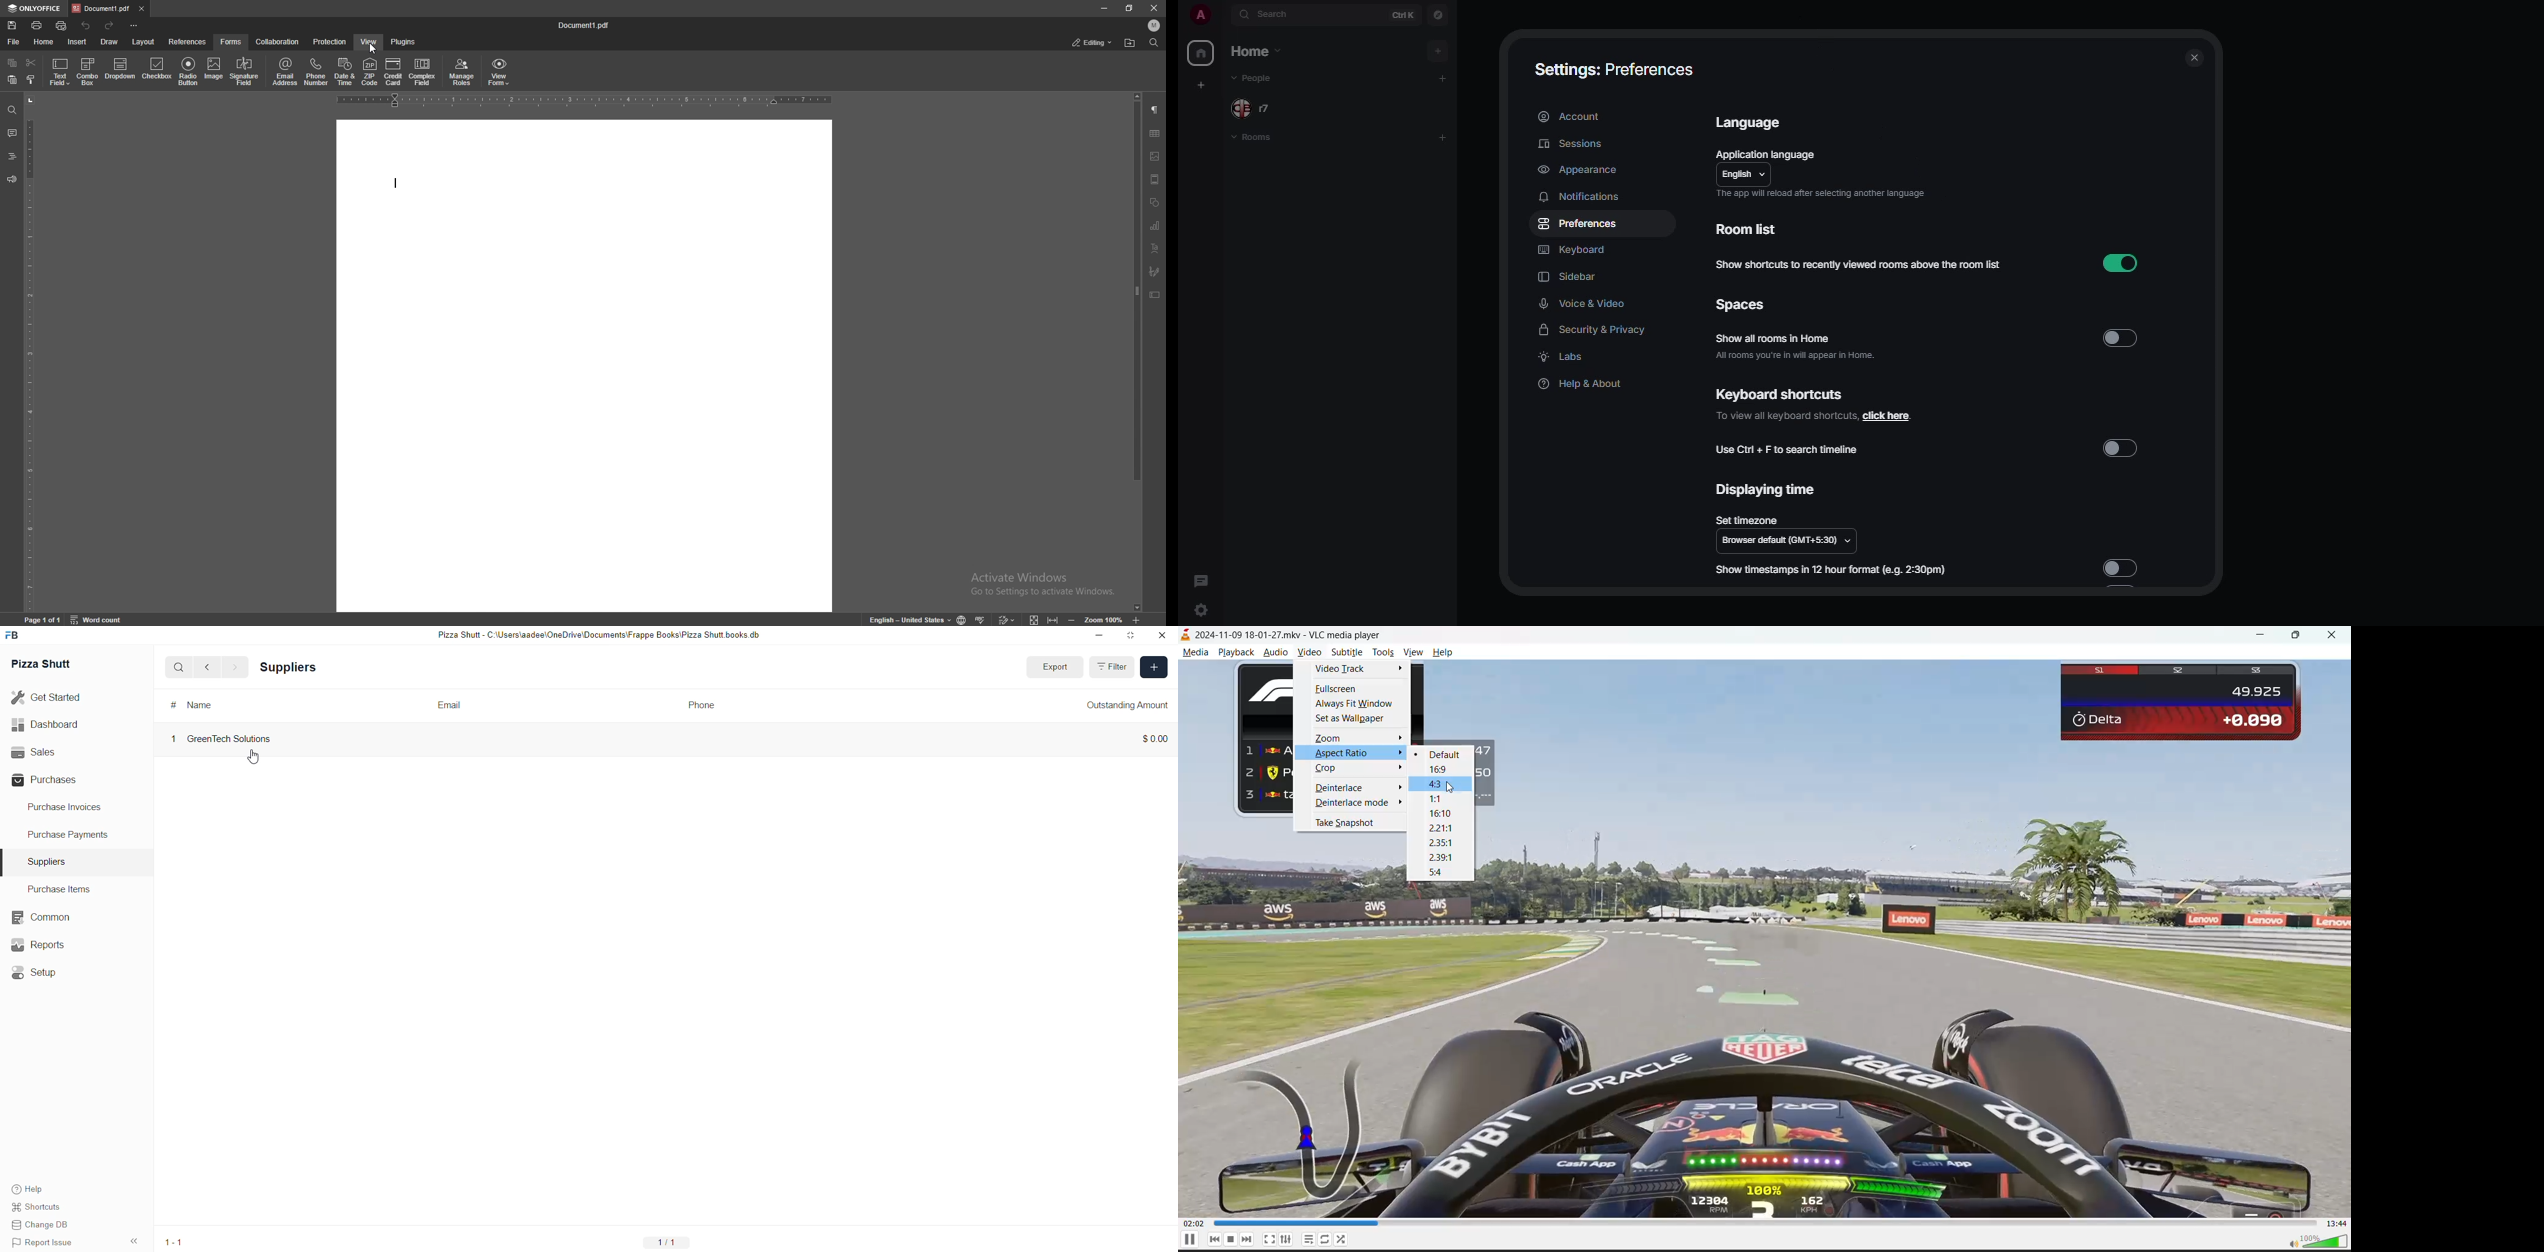 Image resolution: width=2548 pixels, height=1260 pixels. I want to click on toggle playlist, so click(1309, 1239).